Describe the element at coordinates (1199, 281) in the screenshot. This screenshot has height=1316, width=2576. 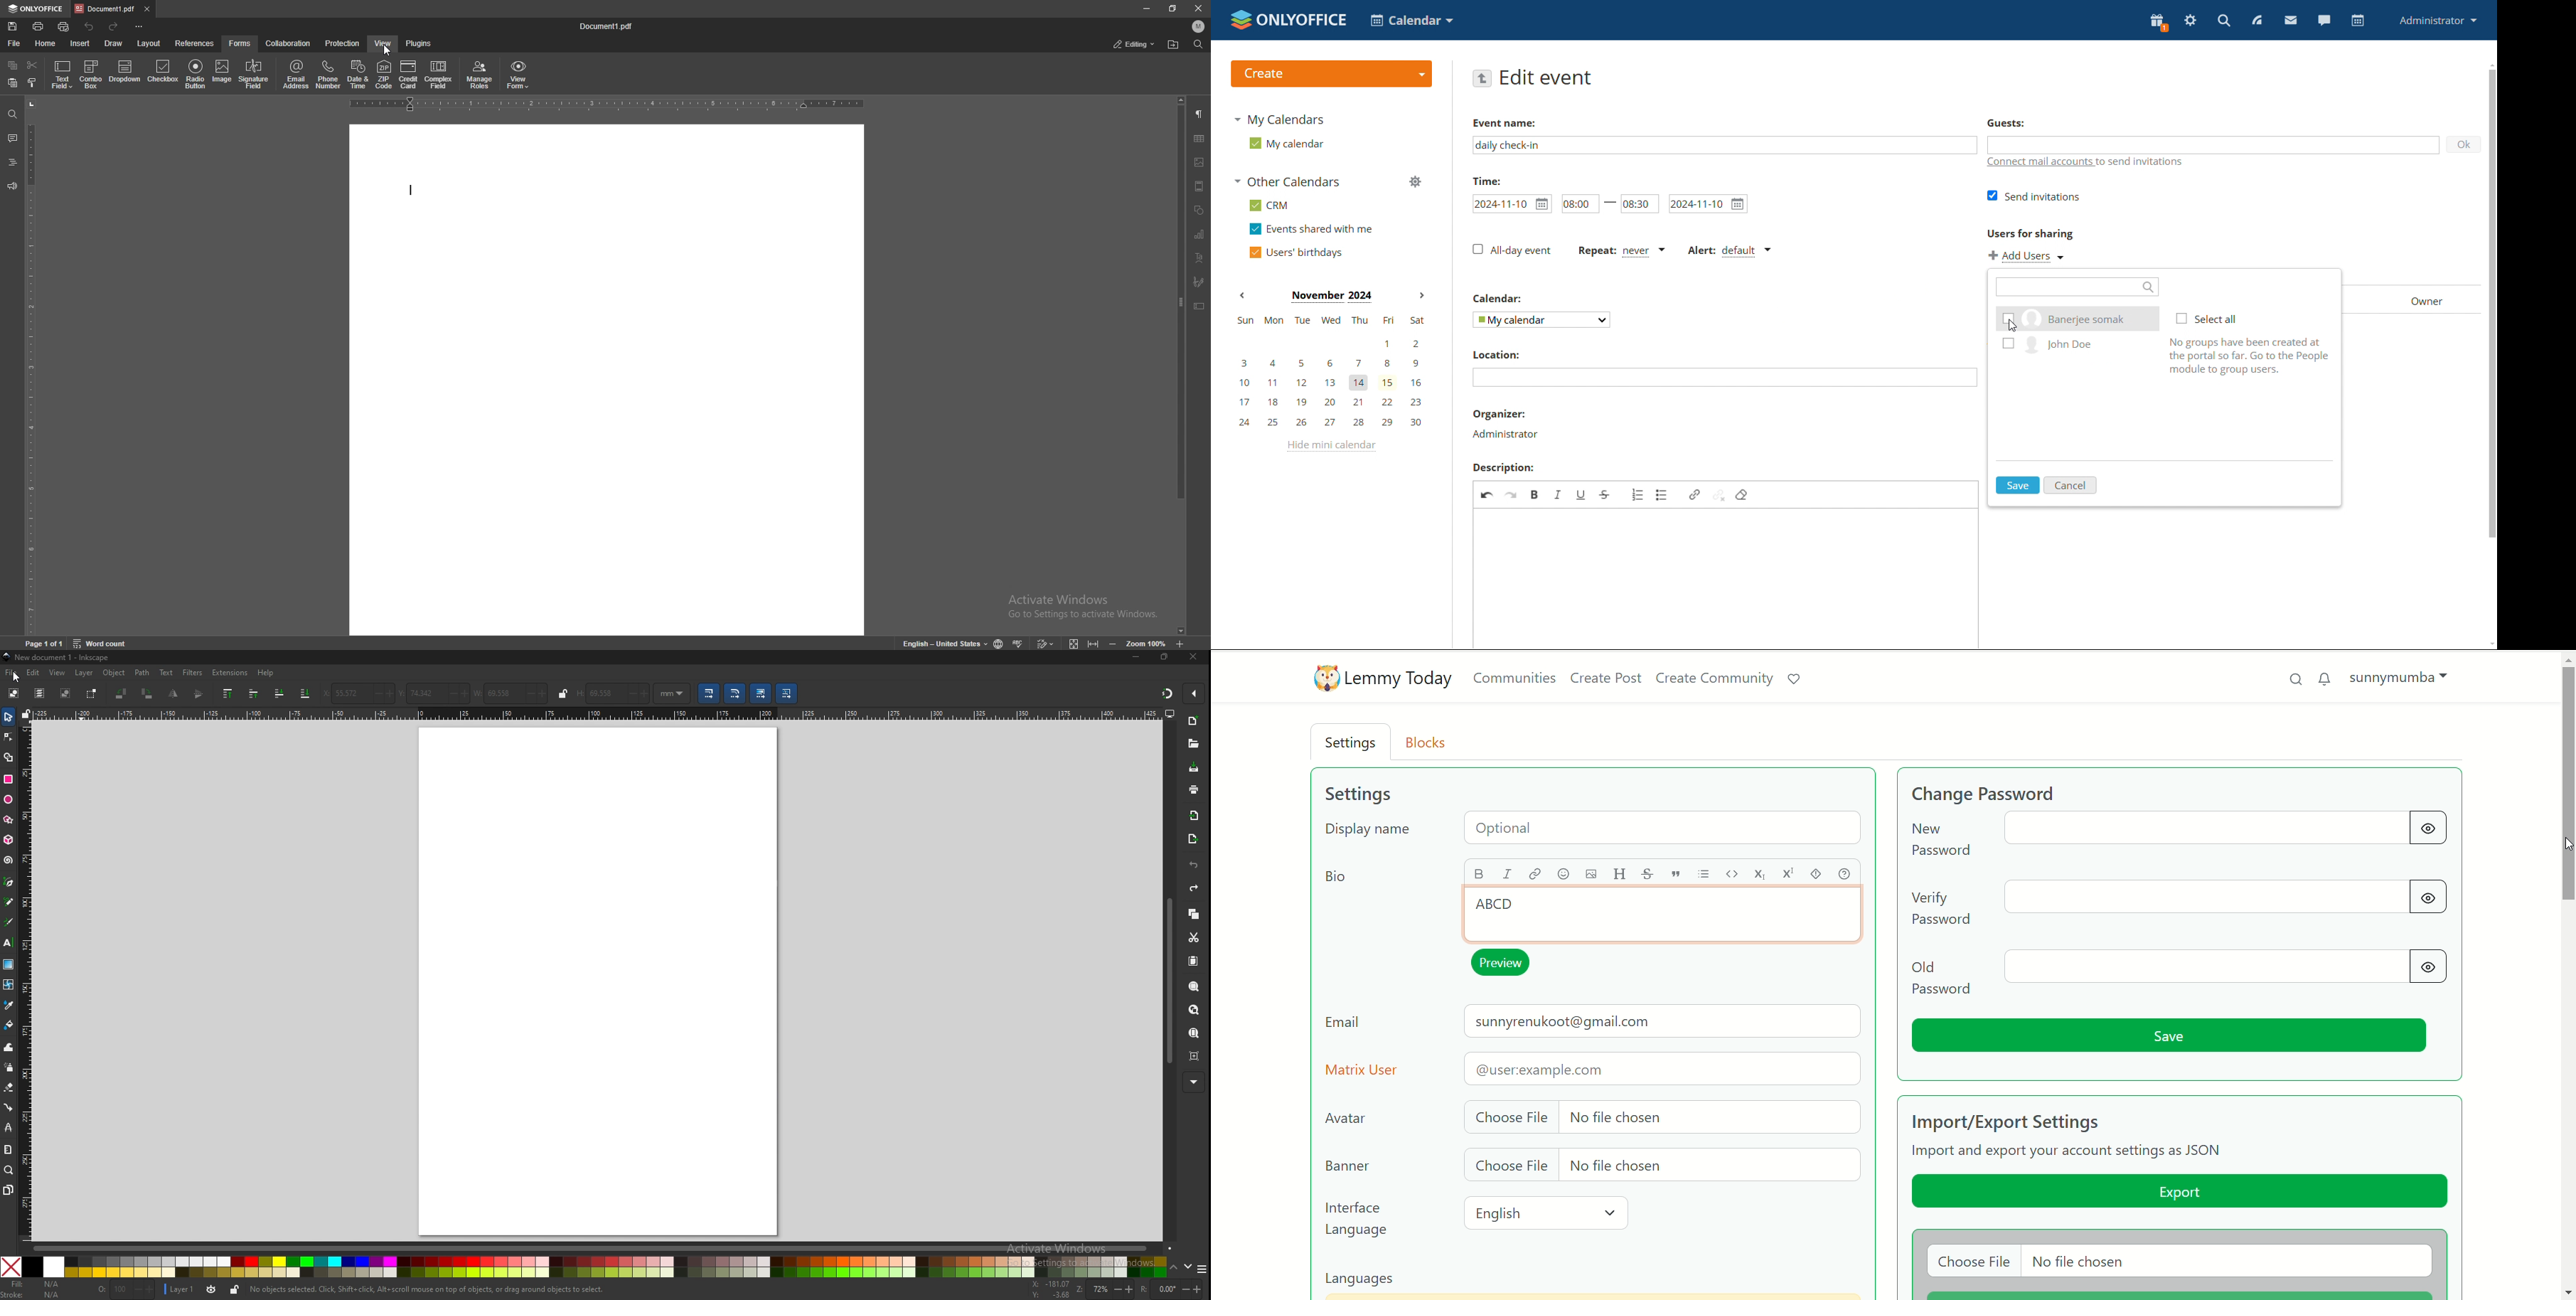
I see `signature field` at that location.